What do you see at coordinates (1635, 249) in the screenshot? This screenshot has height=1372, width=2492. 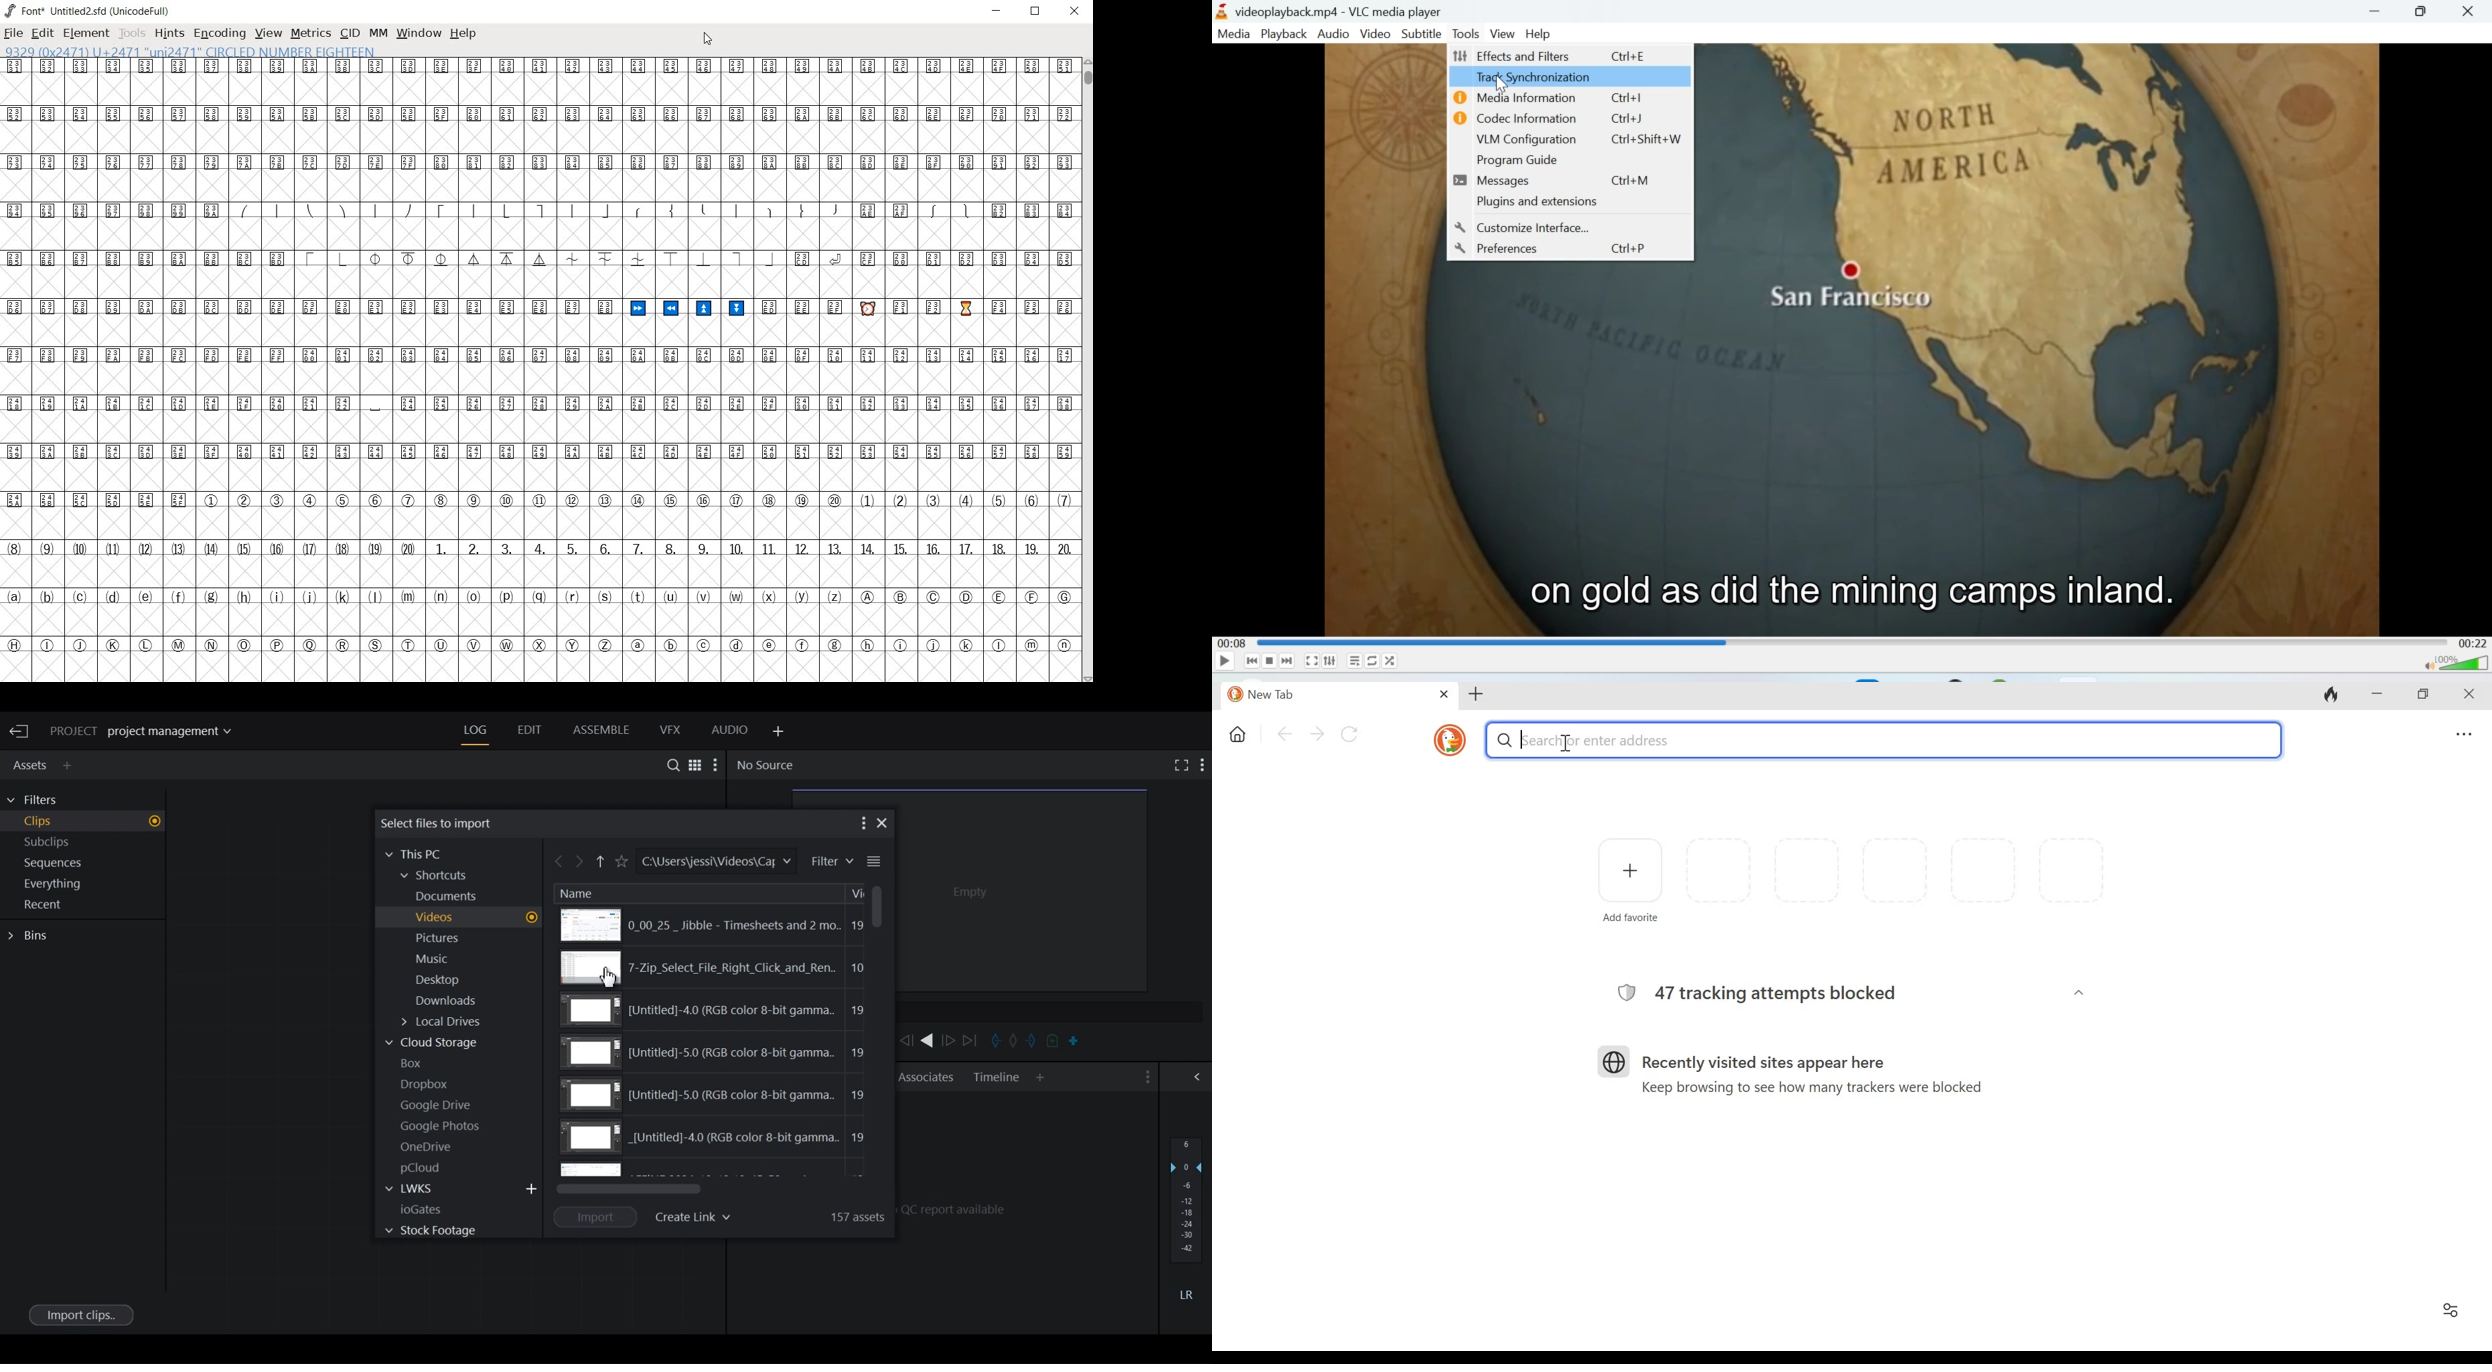 I see `Ctrl+P` at bounding box center [1635, 249].